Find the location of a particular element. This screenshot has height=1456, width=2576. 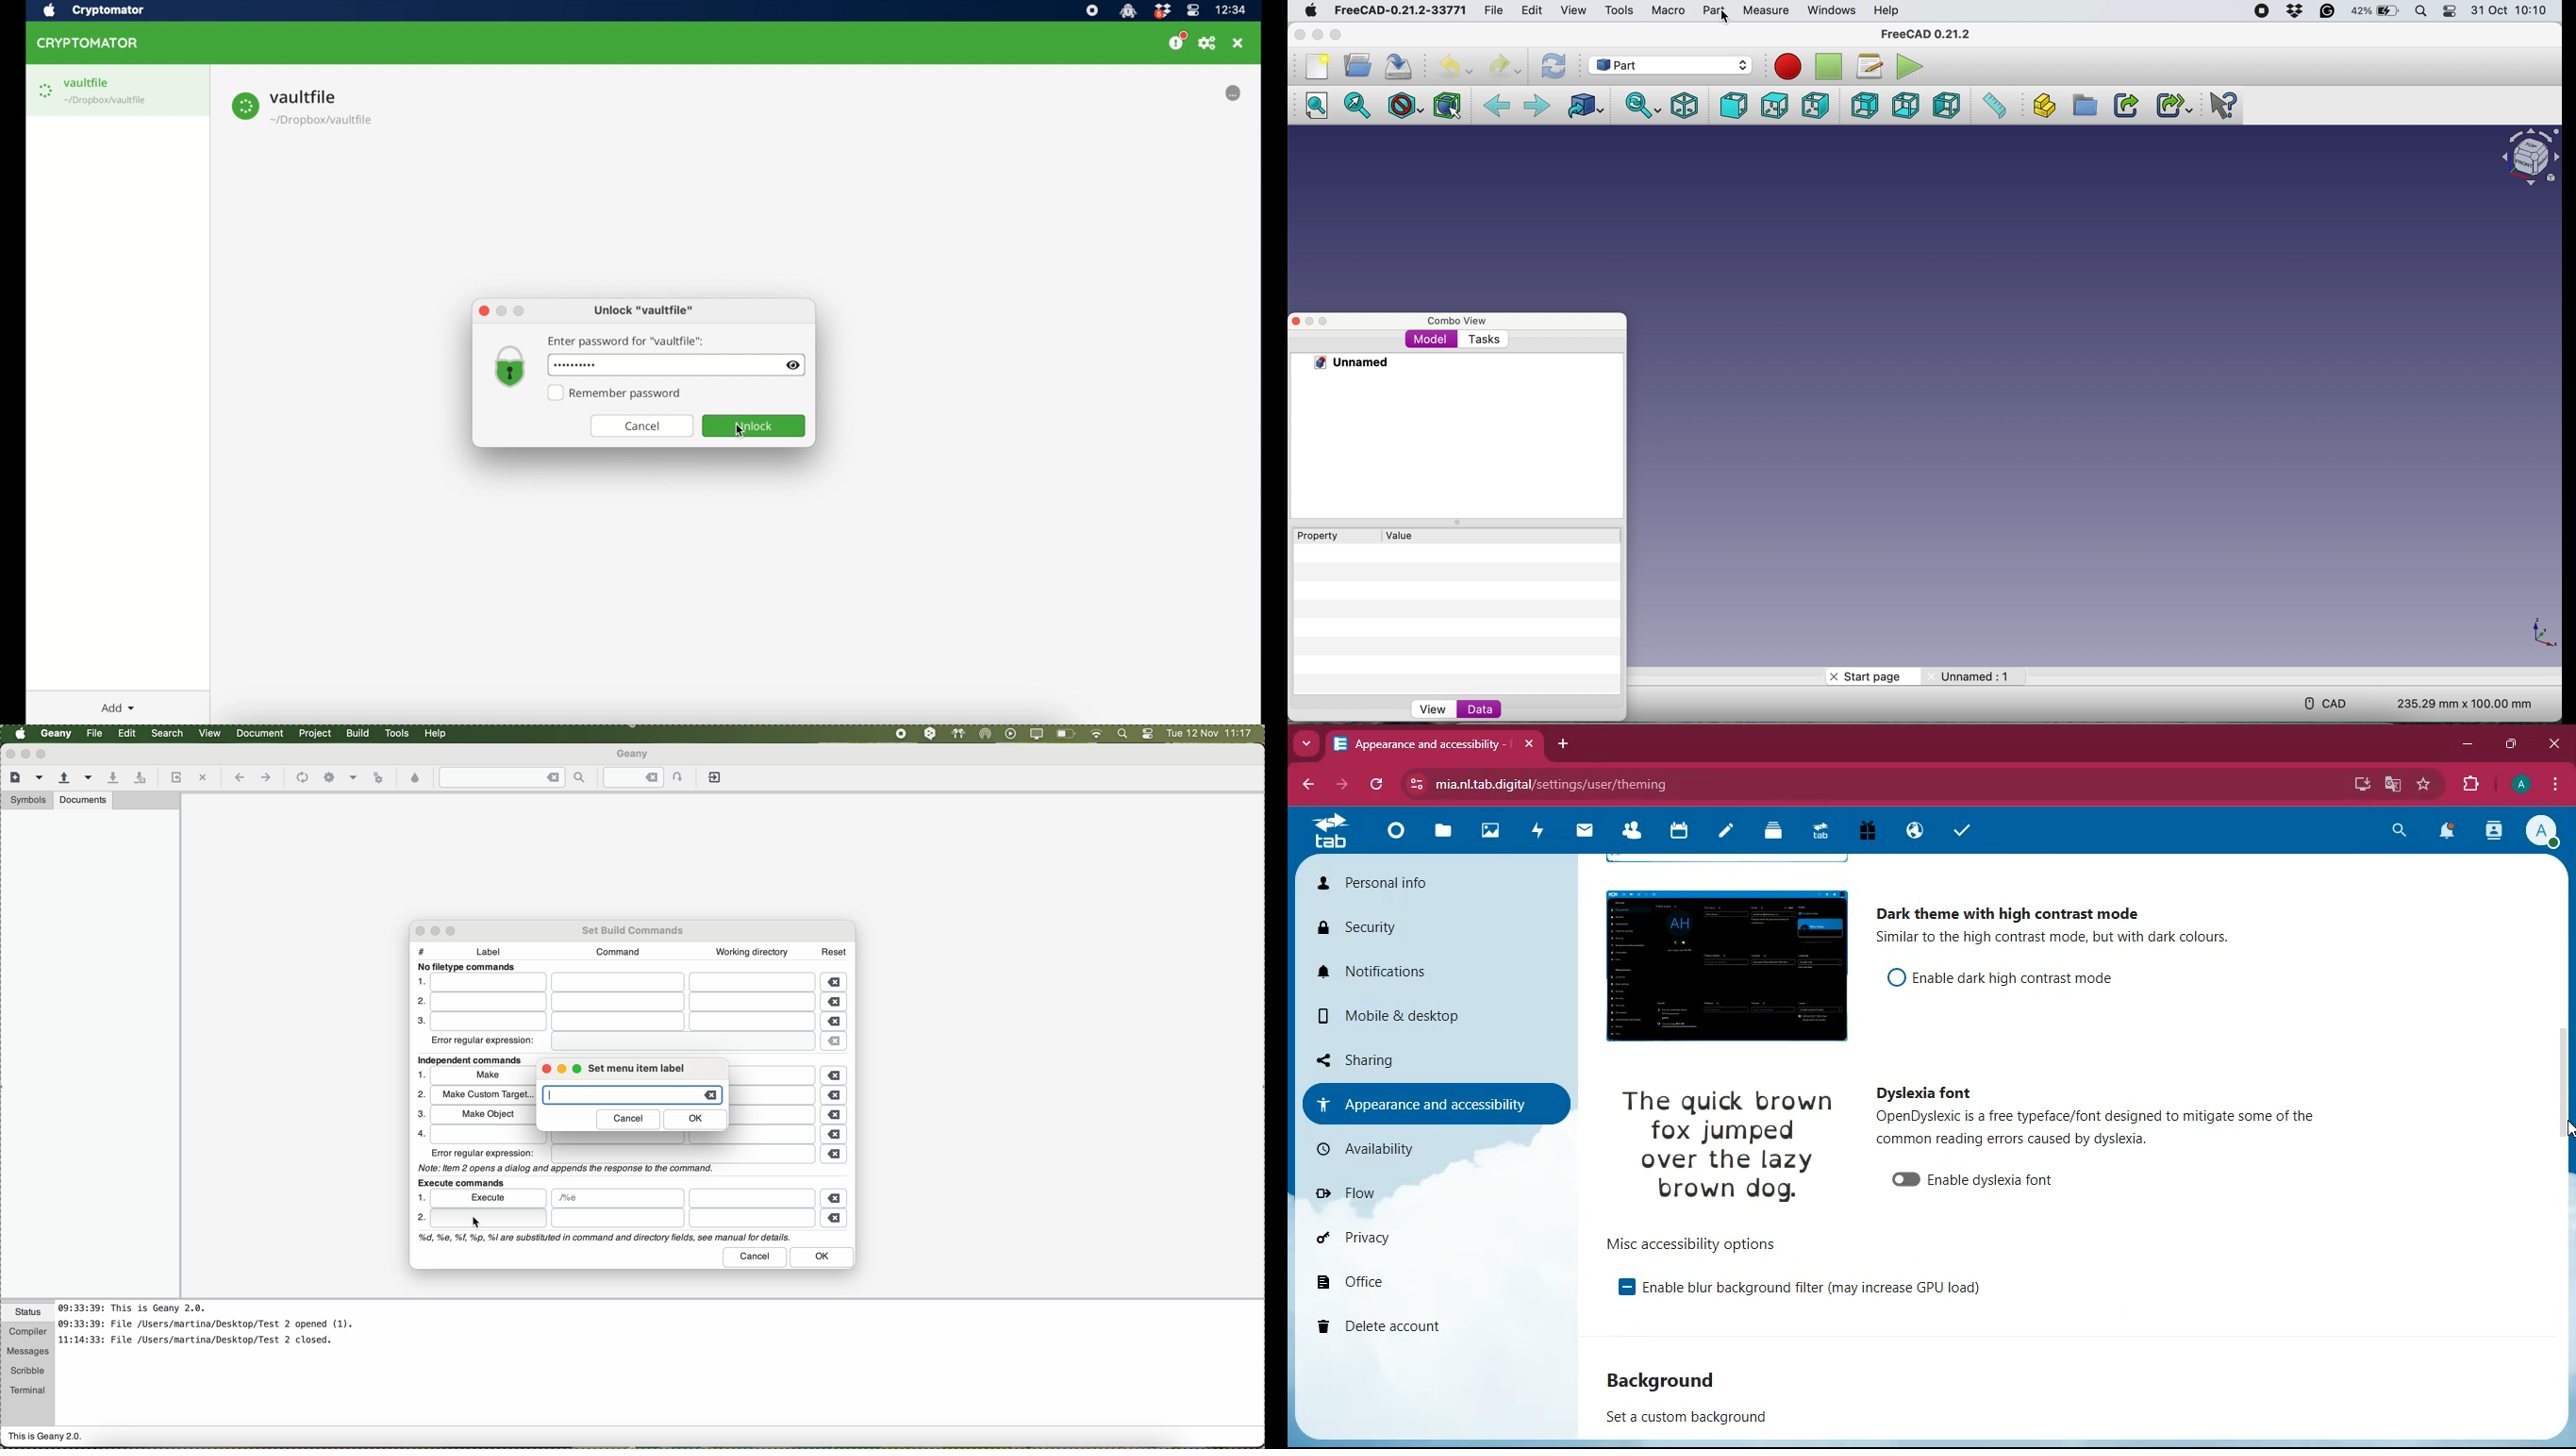

tab is located at coordinates (1434, 746).